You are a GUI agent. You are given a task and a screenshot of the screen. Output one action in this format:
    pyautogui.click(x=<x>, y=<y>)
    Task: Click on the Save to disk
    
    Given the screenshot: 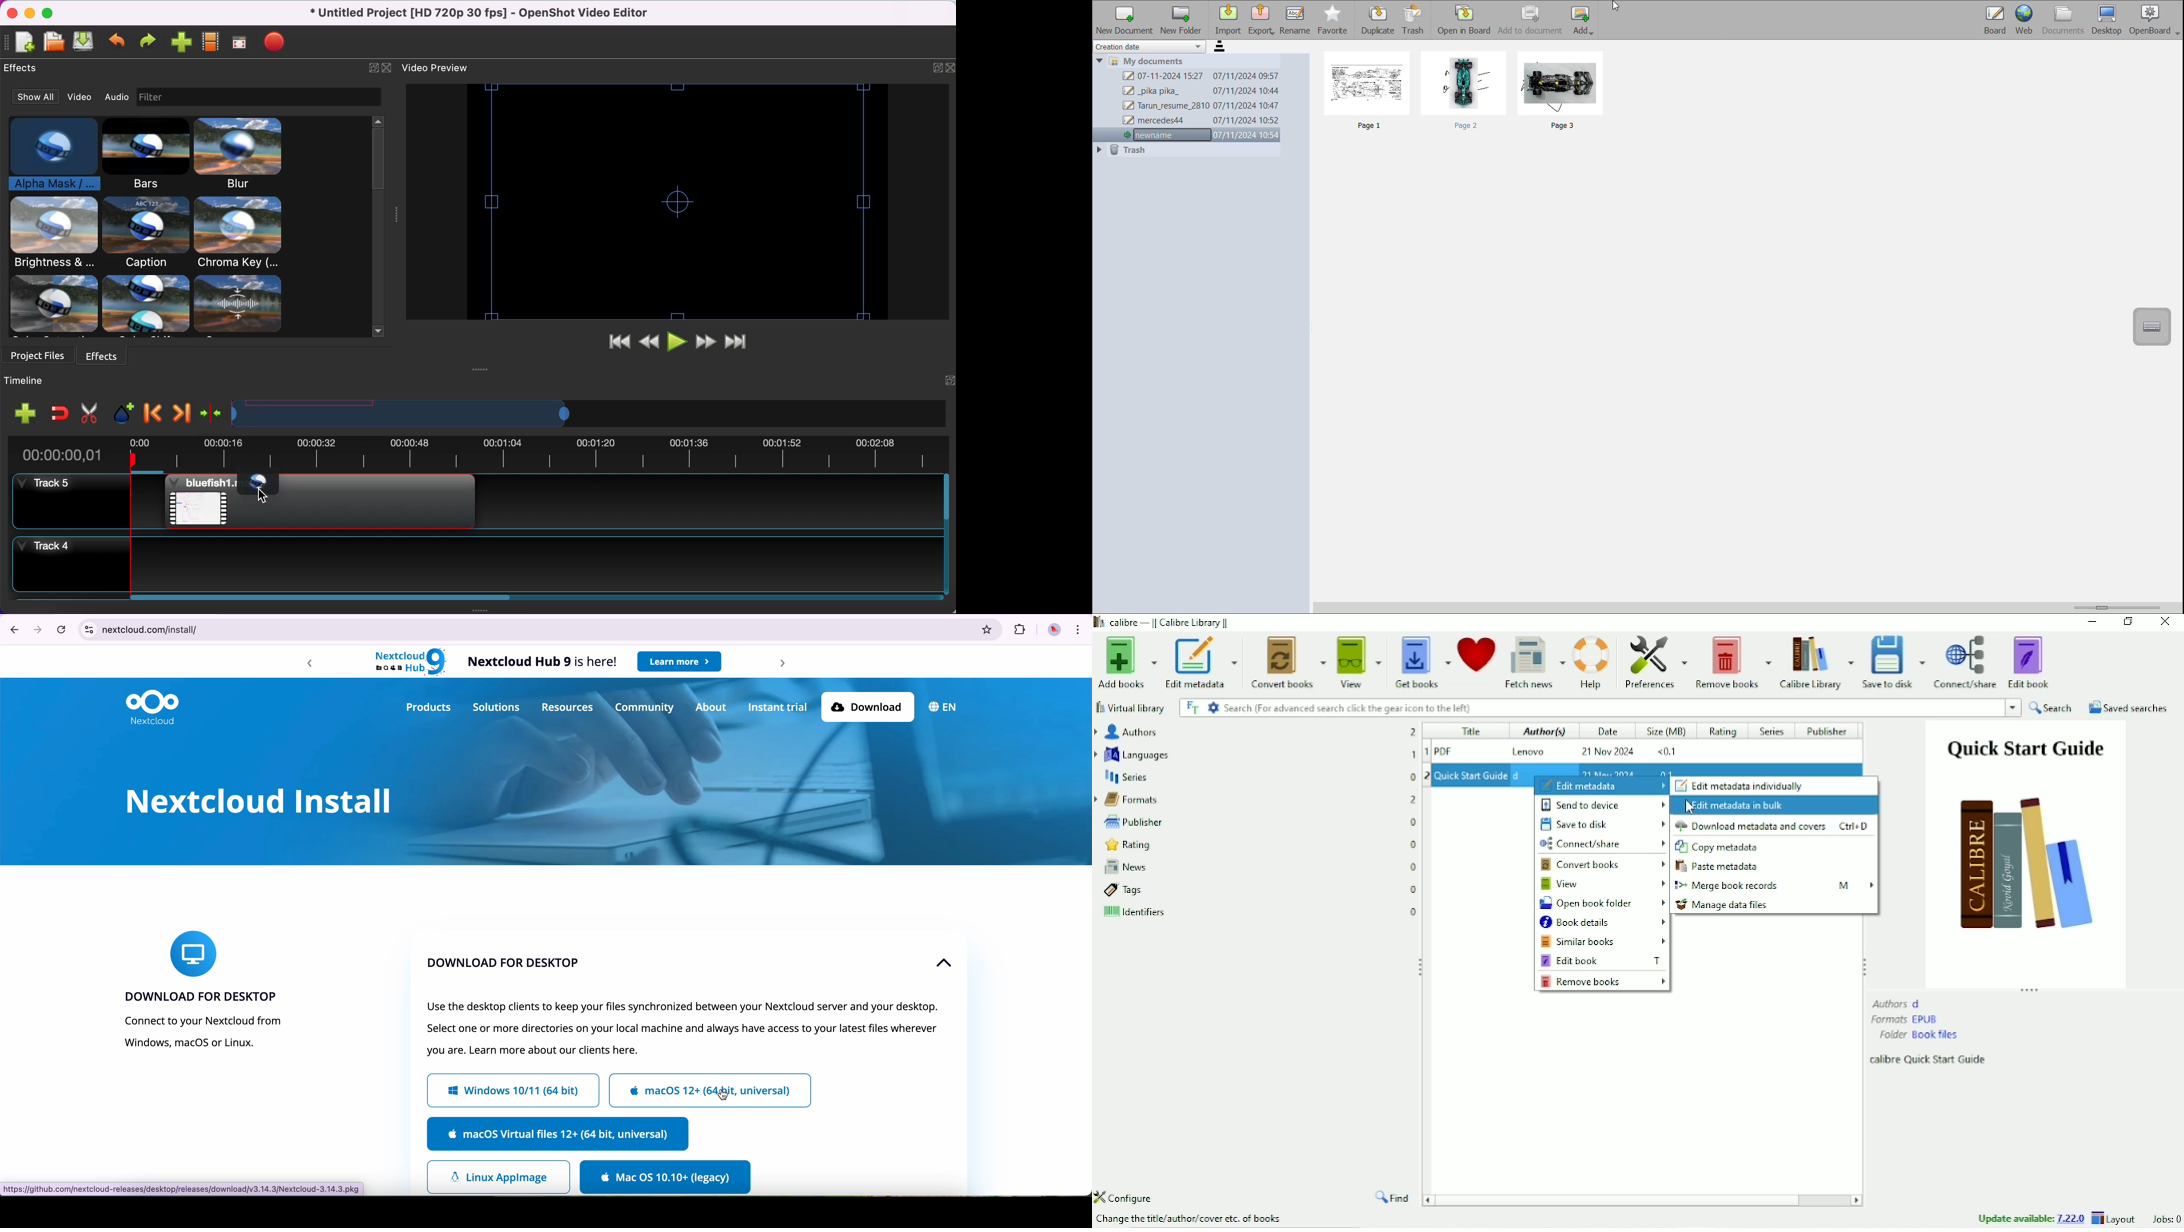 What is the action you would take?
    pyautogui.click(x=1604, y=824)
    